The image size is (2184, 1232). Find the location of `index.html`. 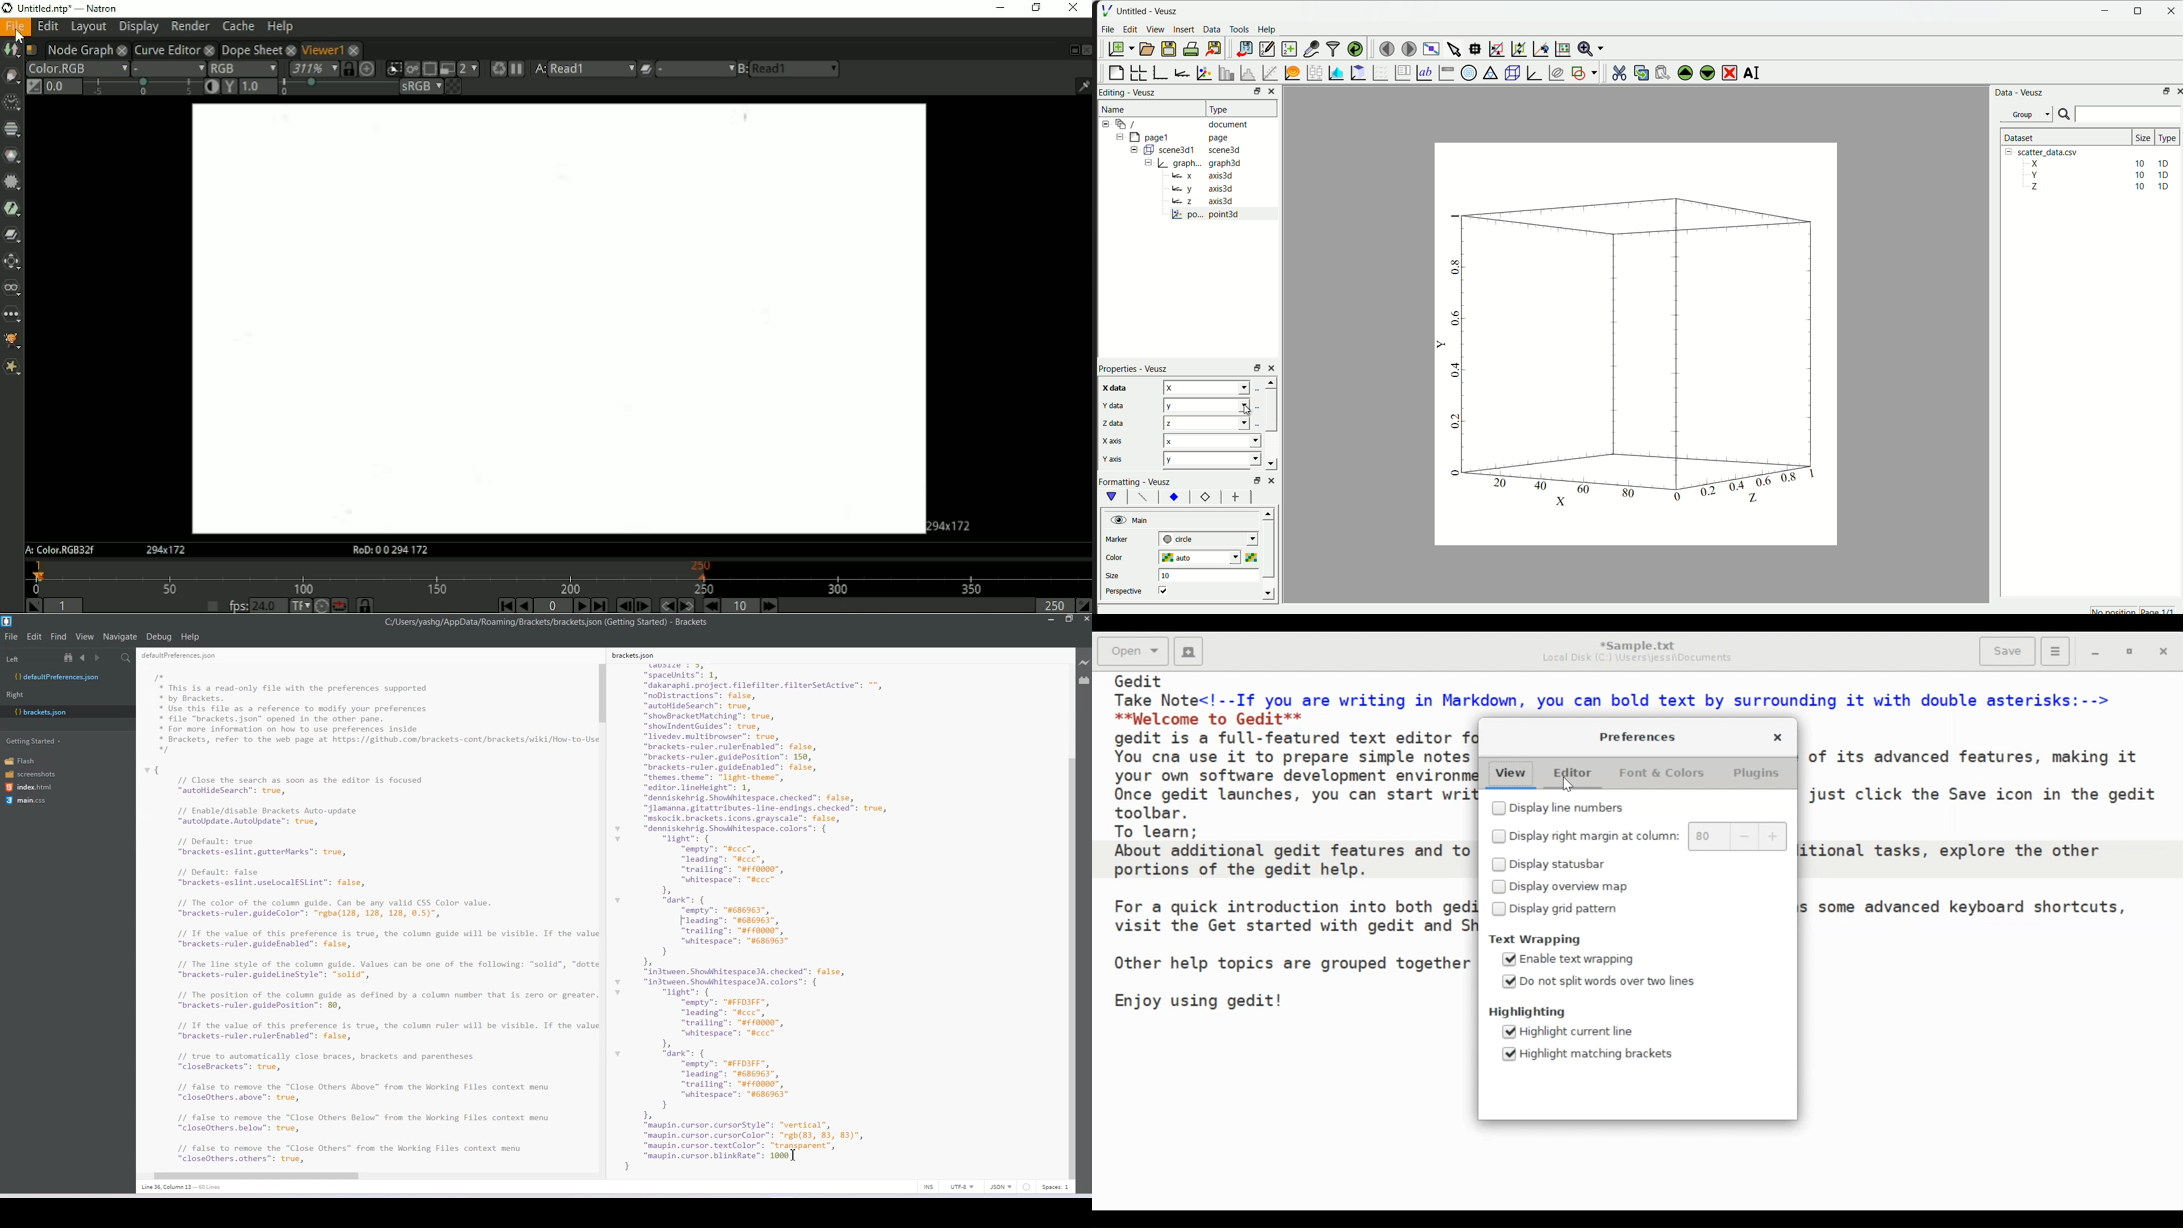

index.html is located at coordinates (32, 787).